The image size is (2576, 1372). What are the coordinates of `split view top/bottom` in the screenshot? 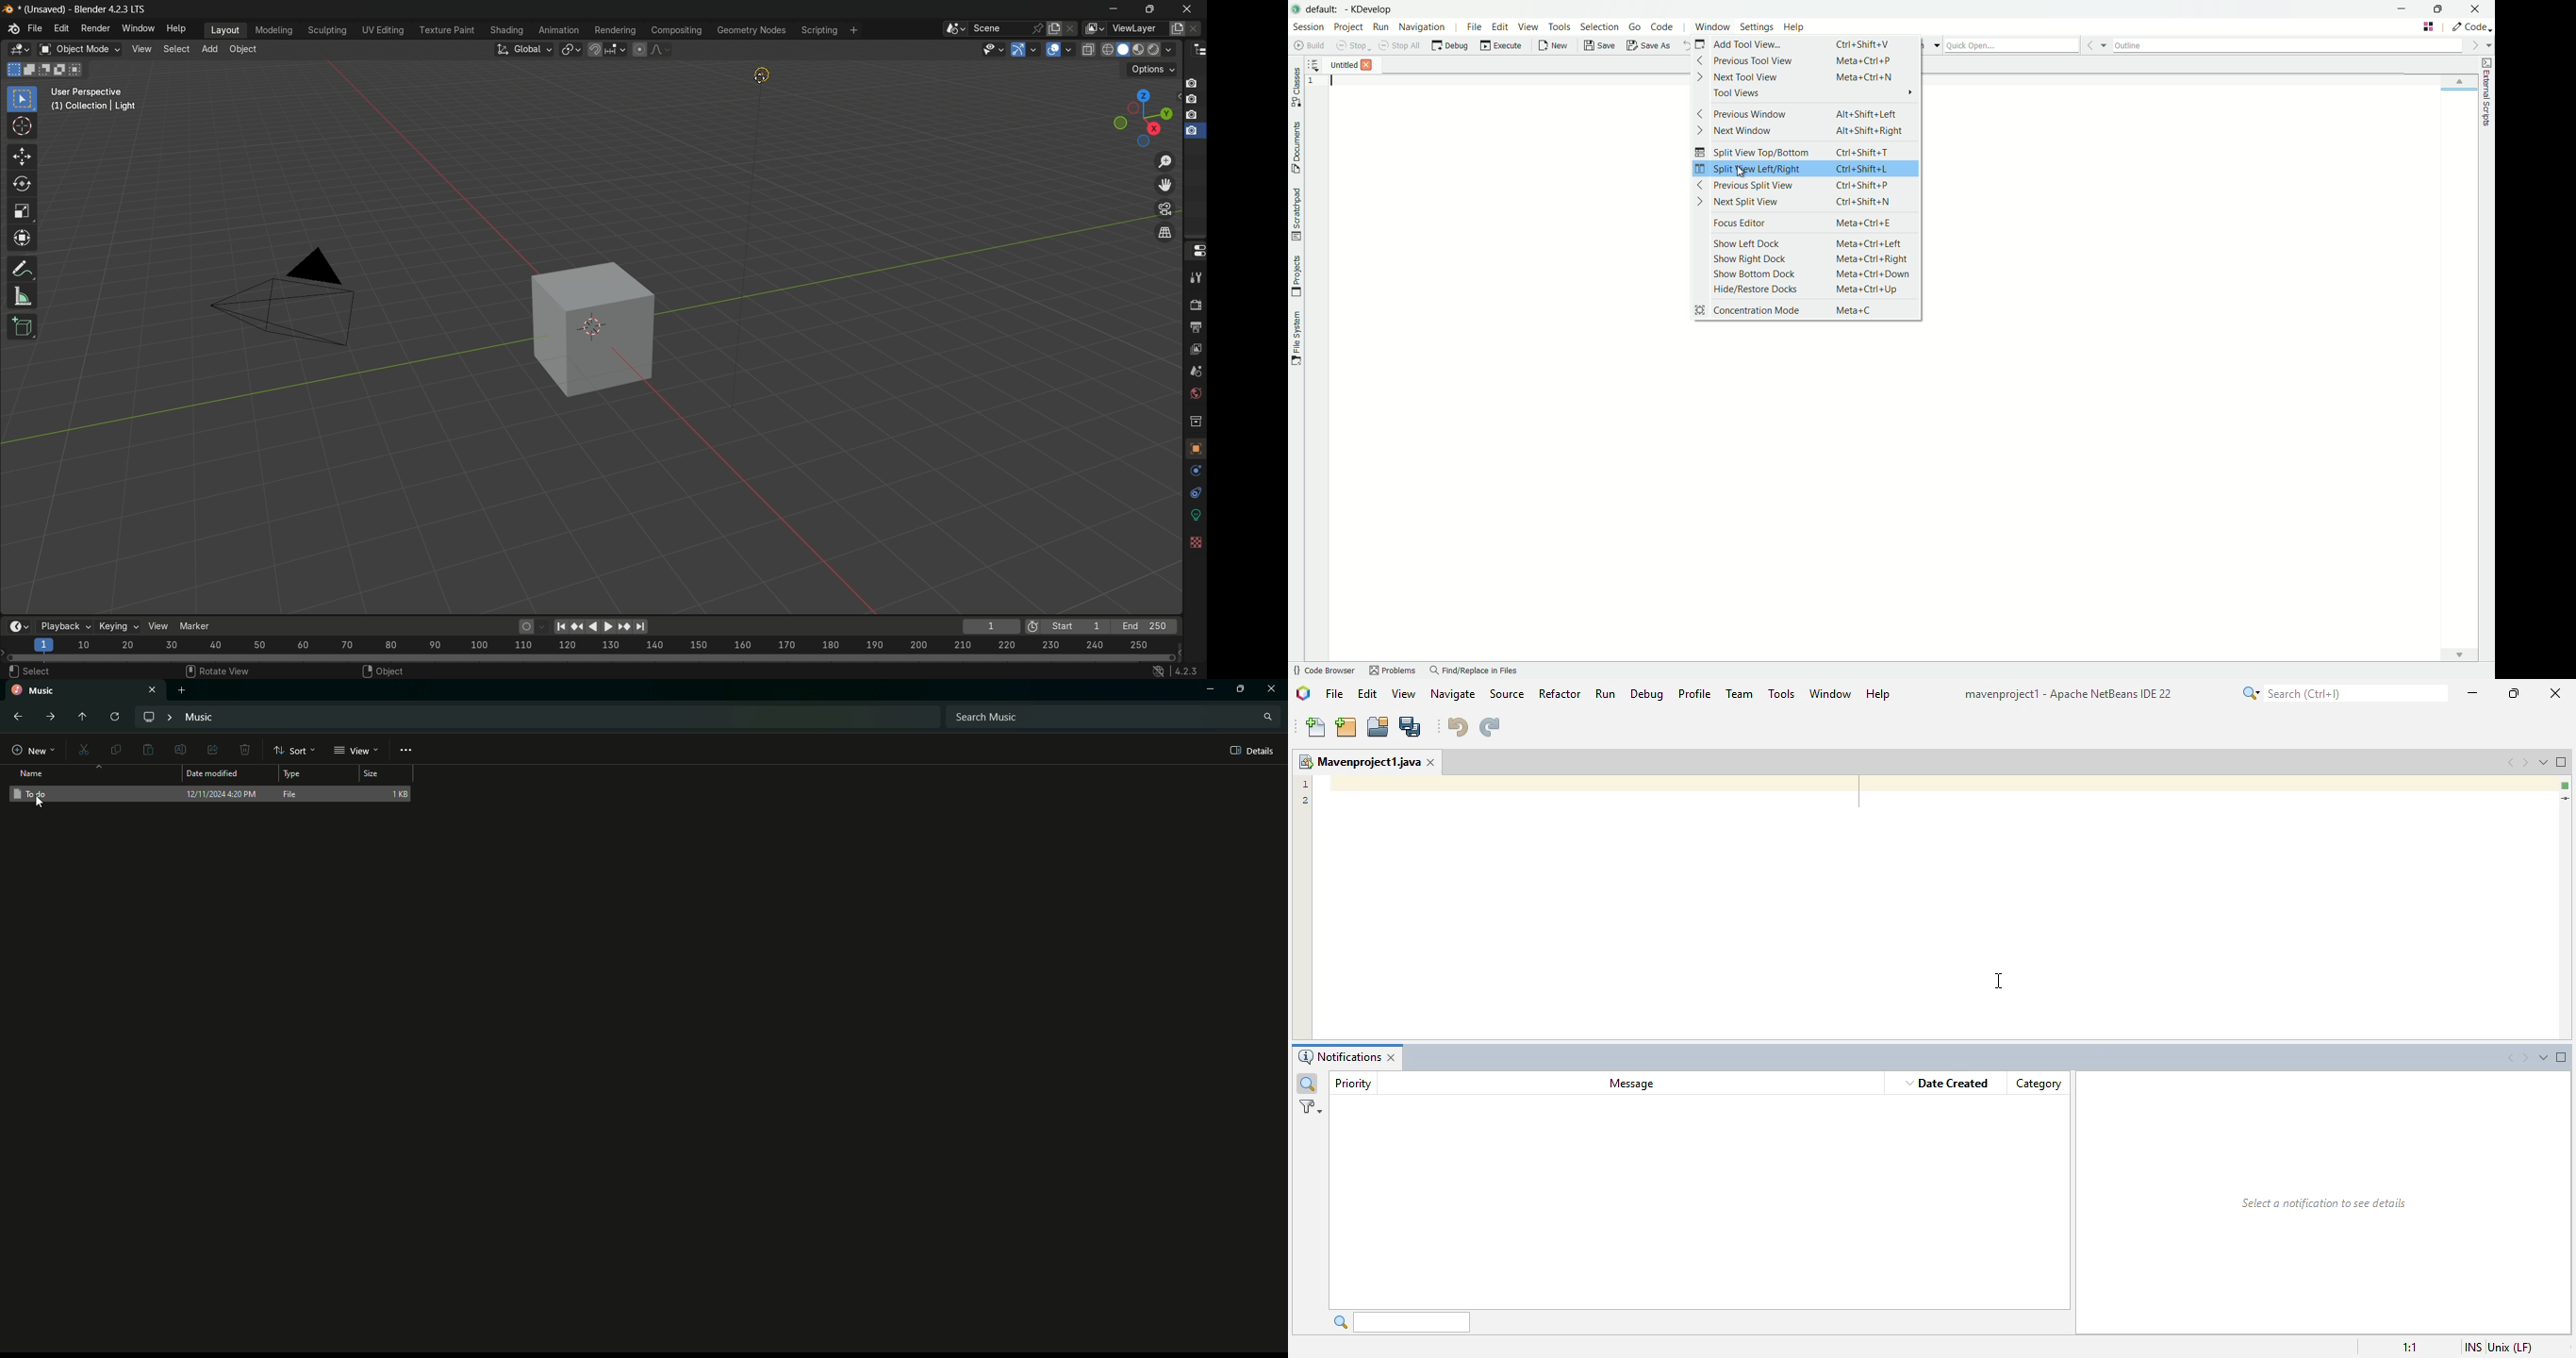 It's located at (1754, 151).